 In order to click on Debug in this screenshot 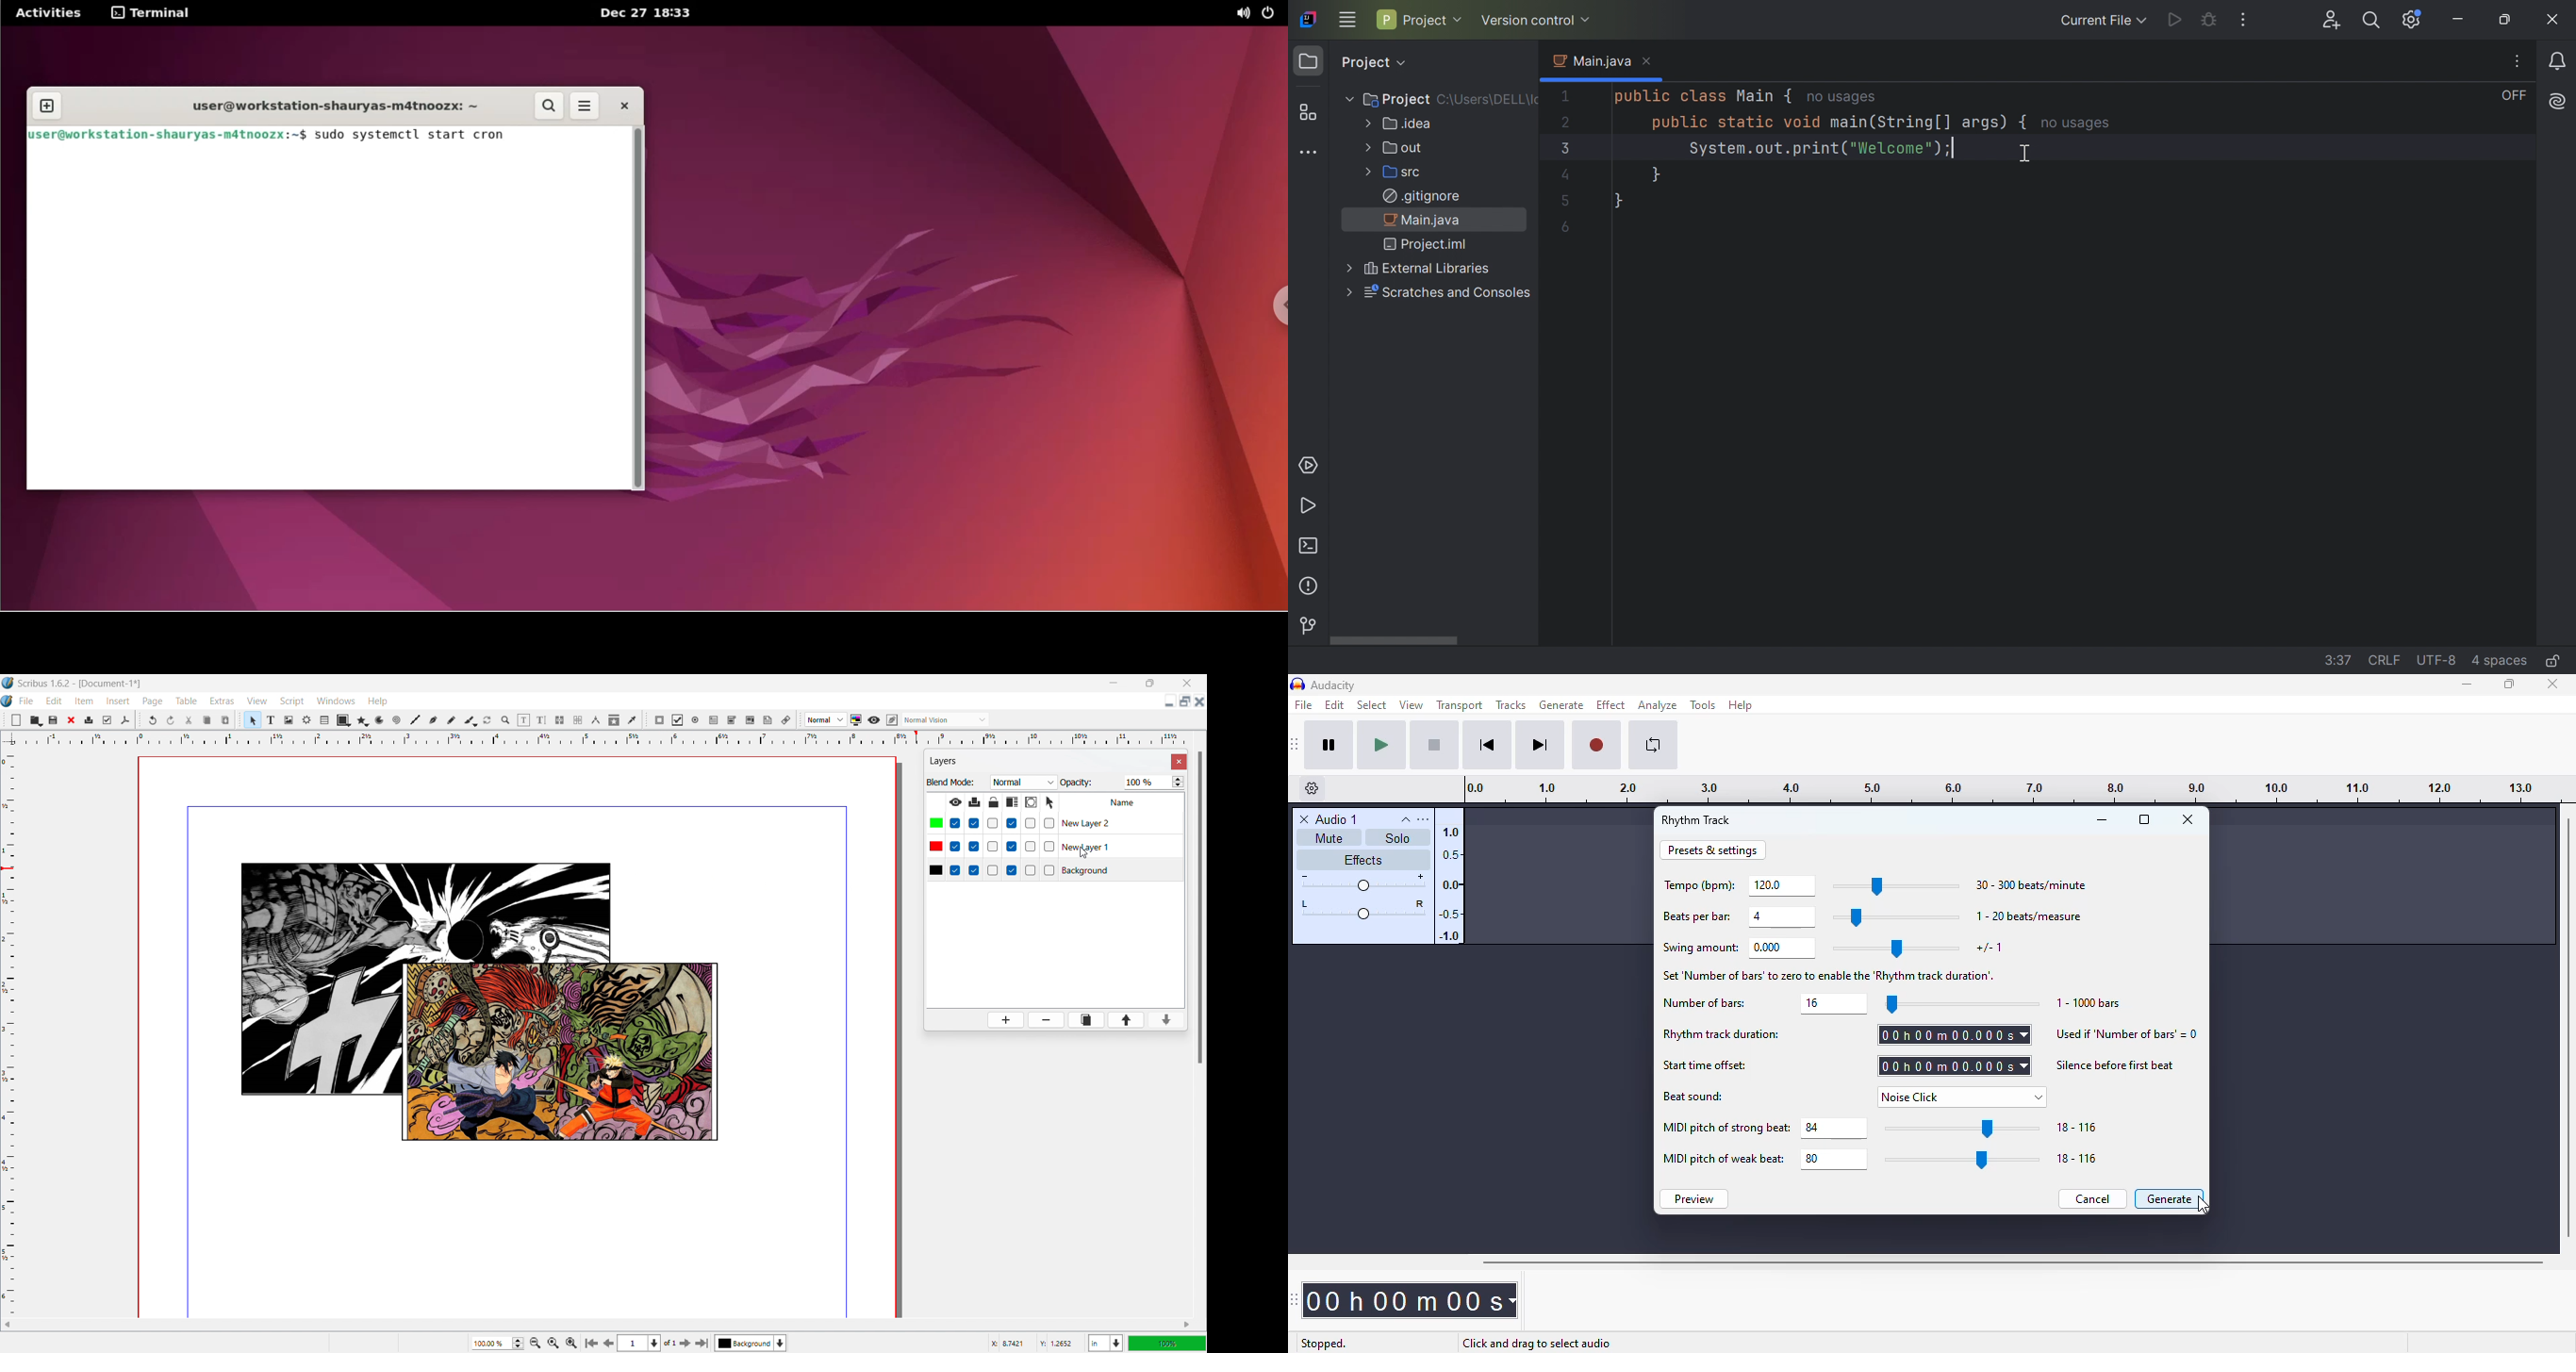, I will do `click(2212, 21)`.